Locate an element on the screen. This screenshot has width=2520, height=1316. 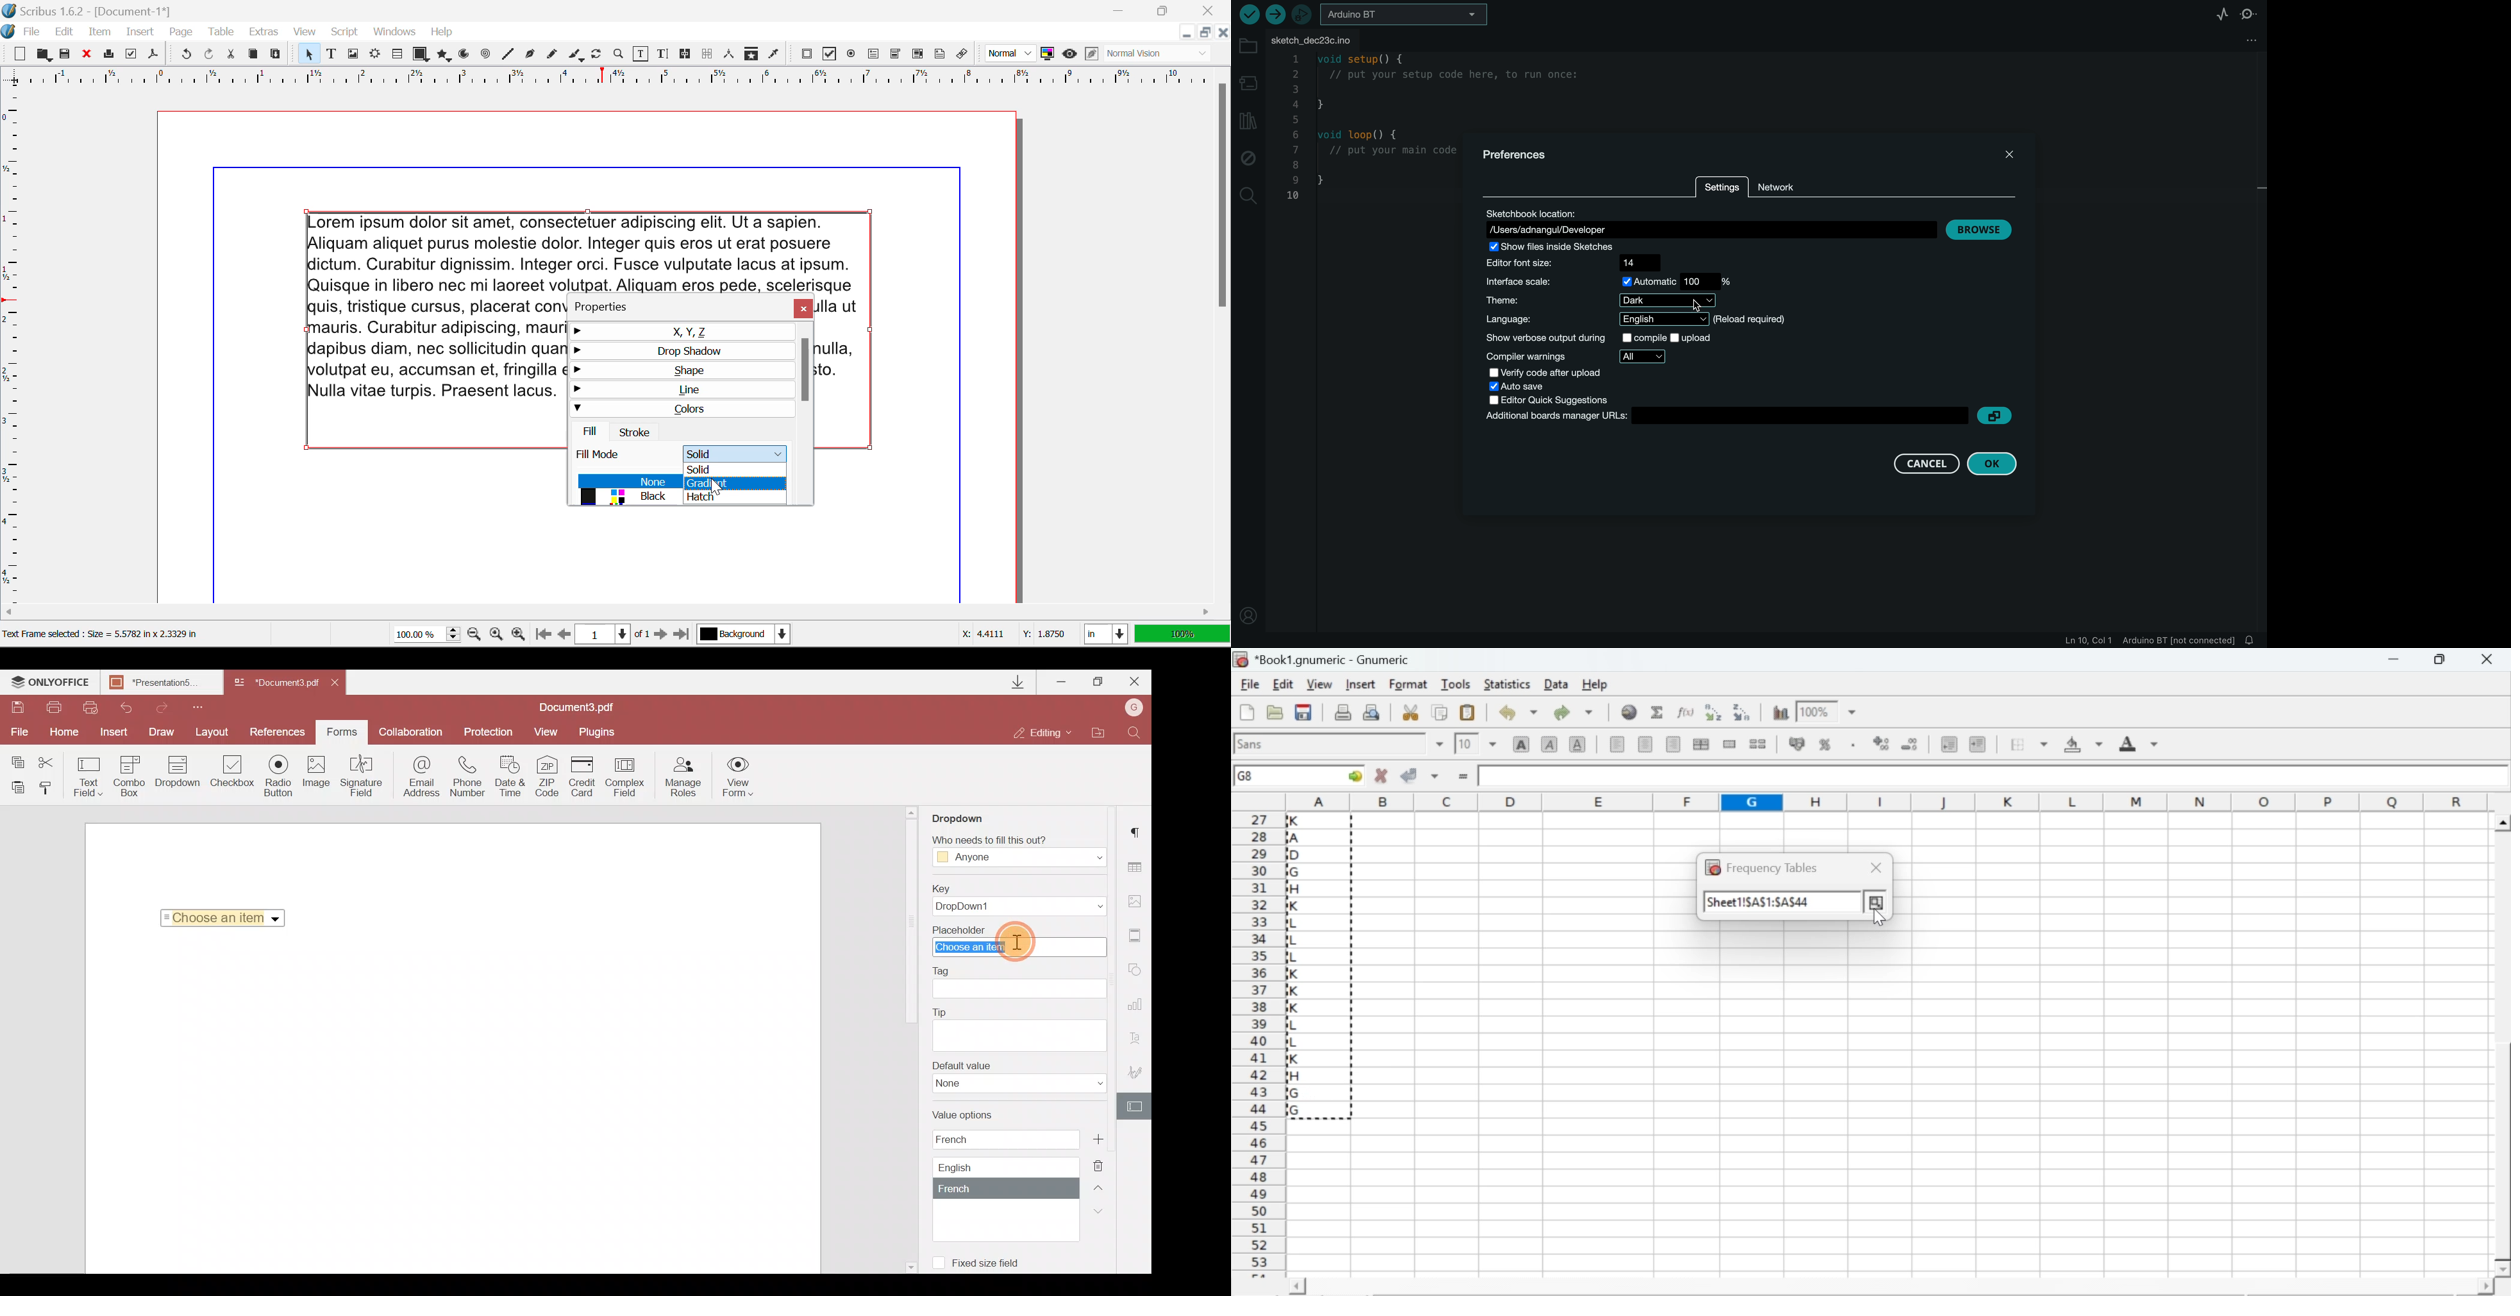
Choose an item  is located at coordinates (227, 916).